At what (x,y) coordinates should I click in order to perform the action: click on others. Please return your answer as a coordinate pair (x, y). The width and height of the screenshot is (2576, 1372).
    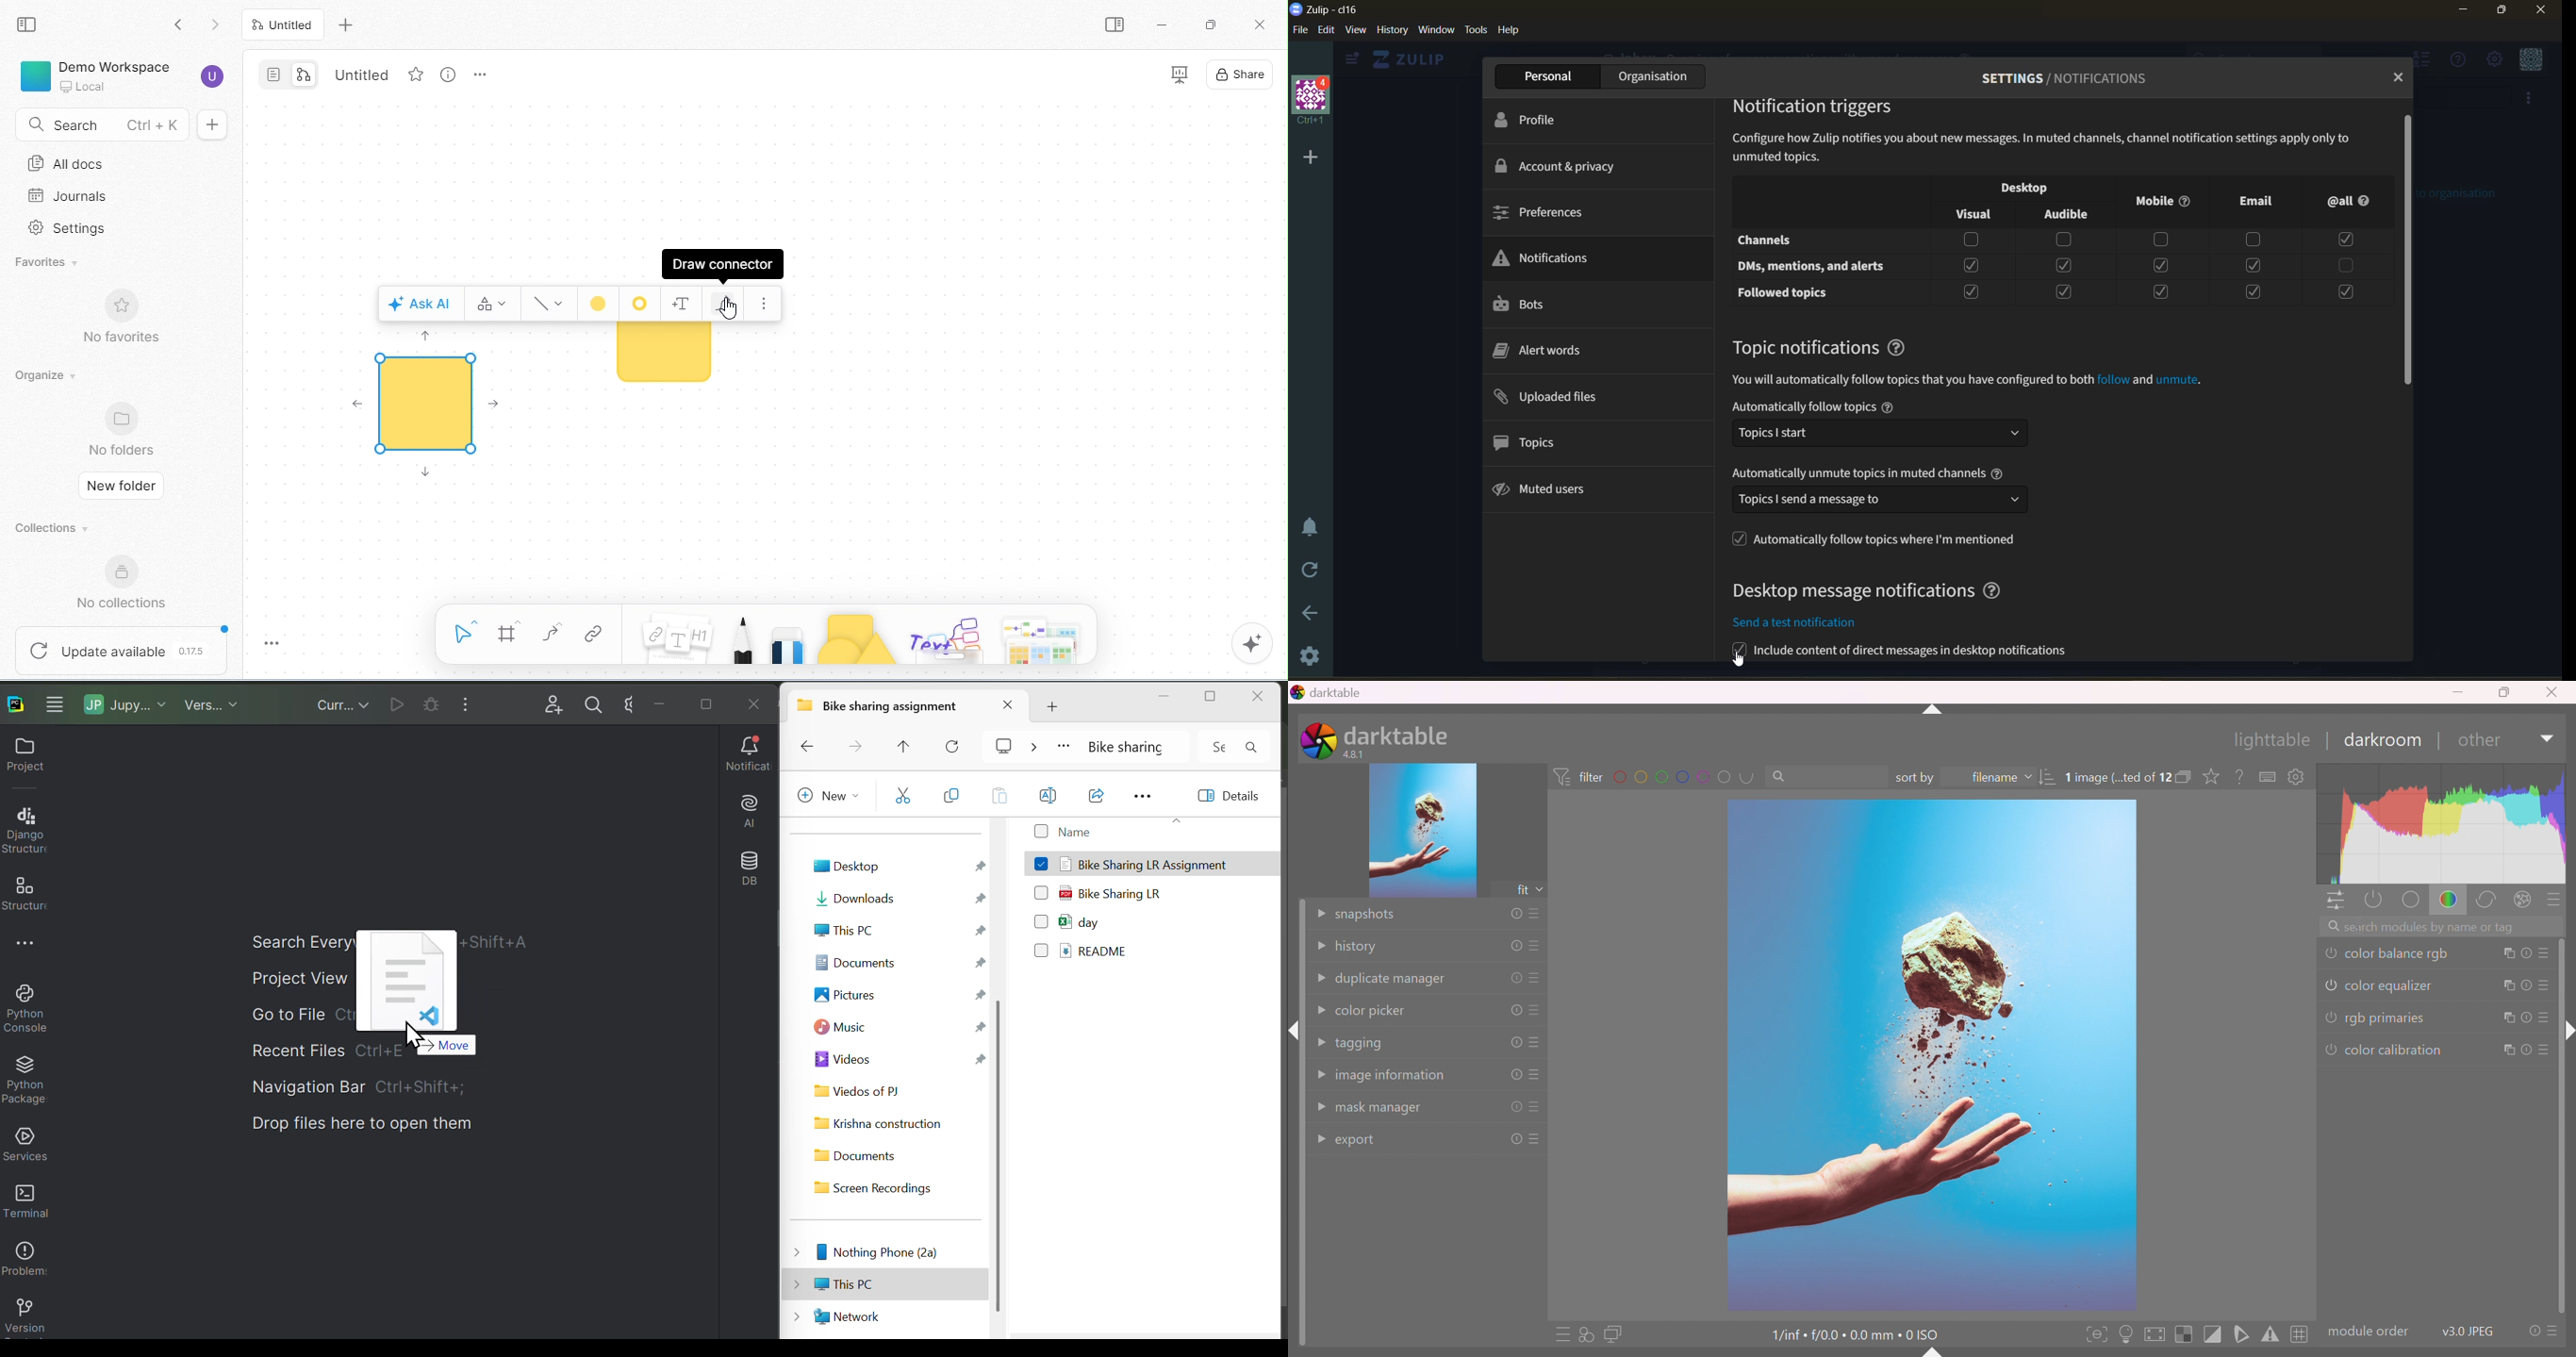
    Looking at the image, I should click on (949, 639).